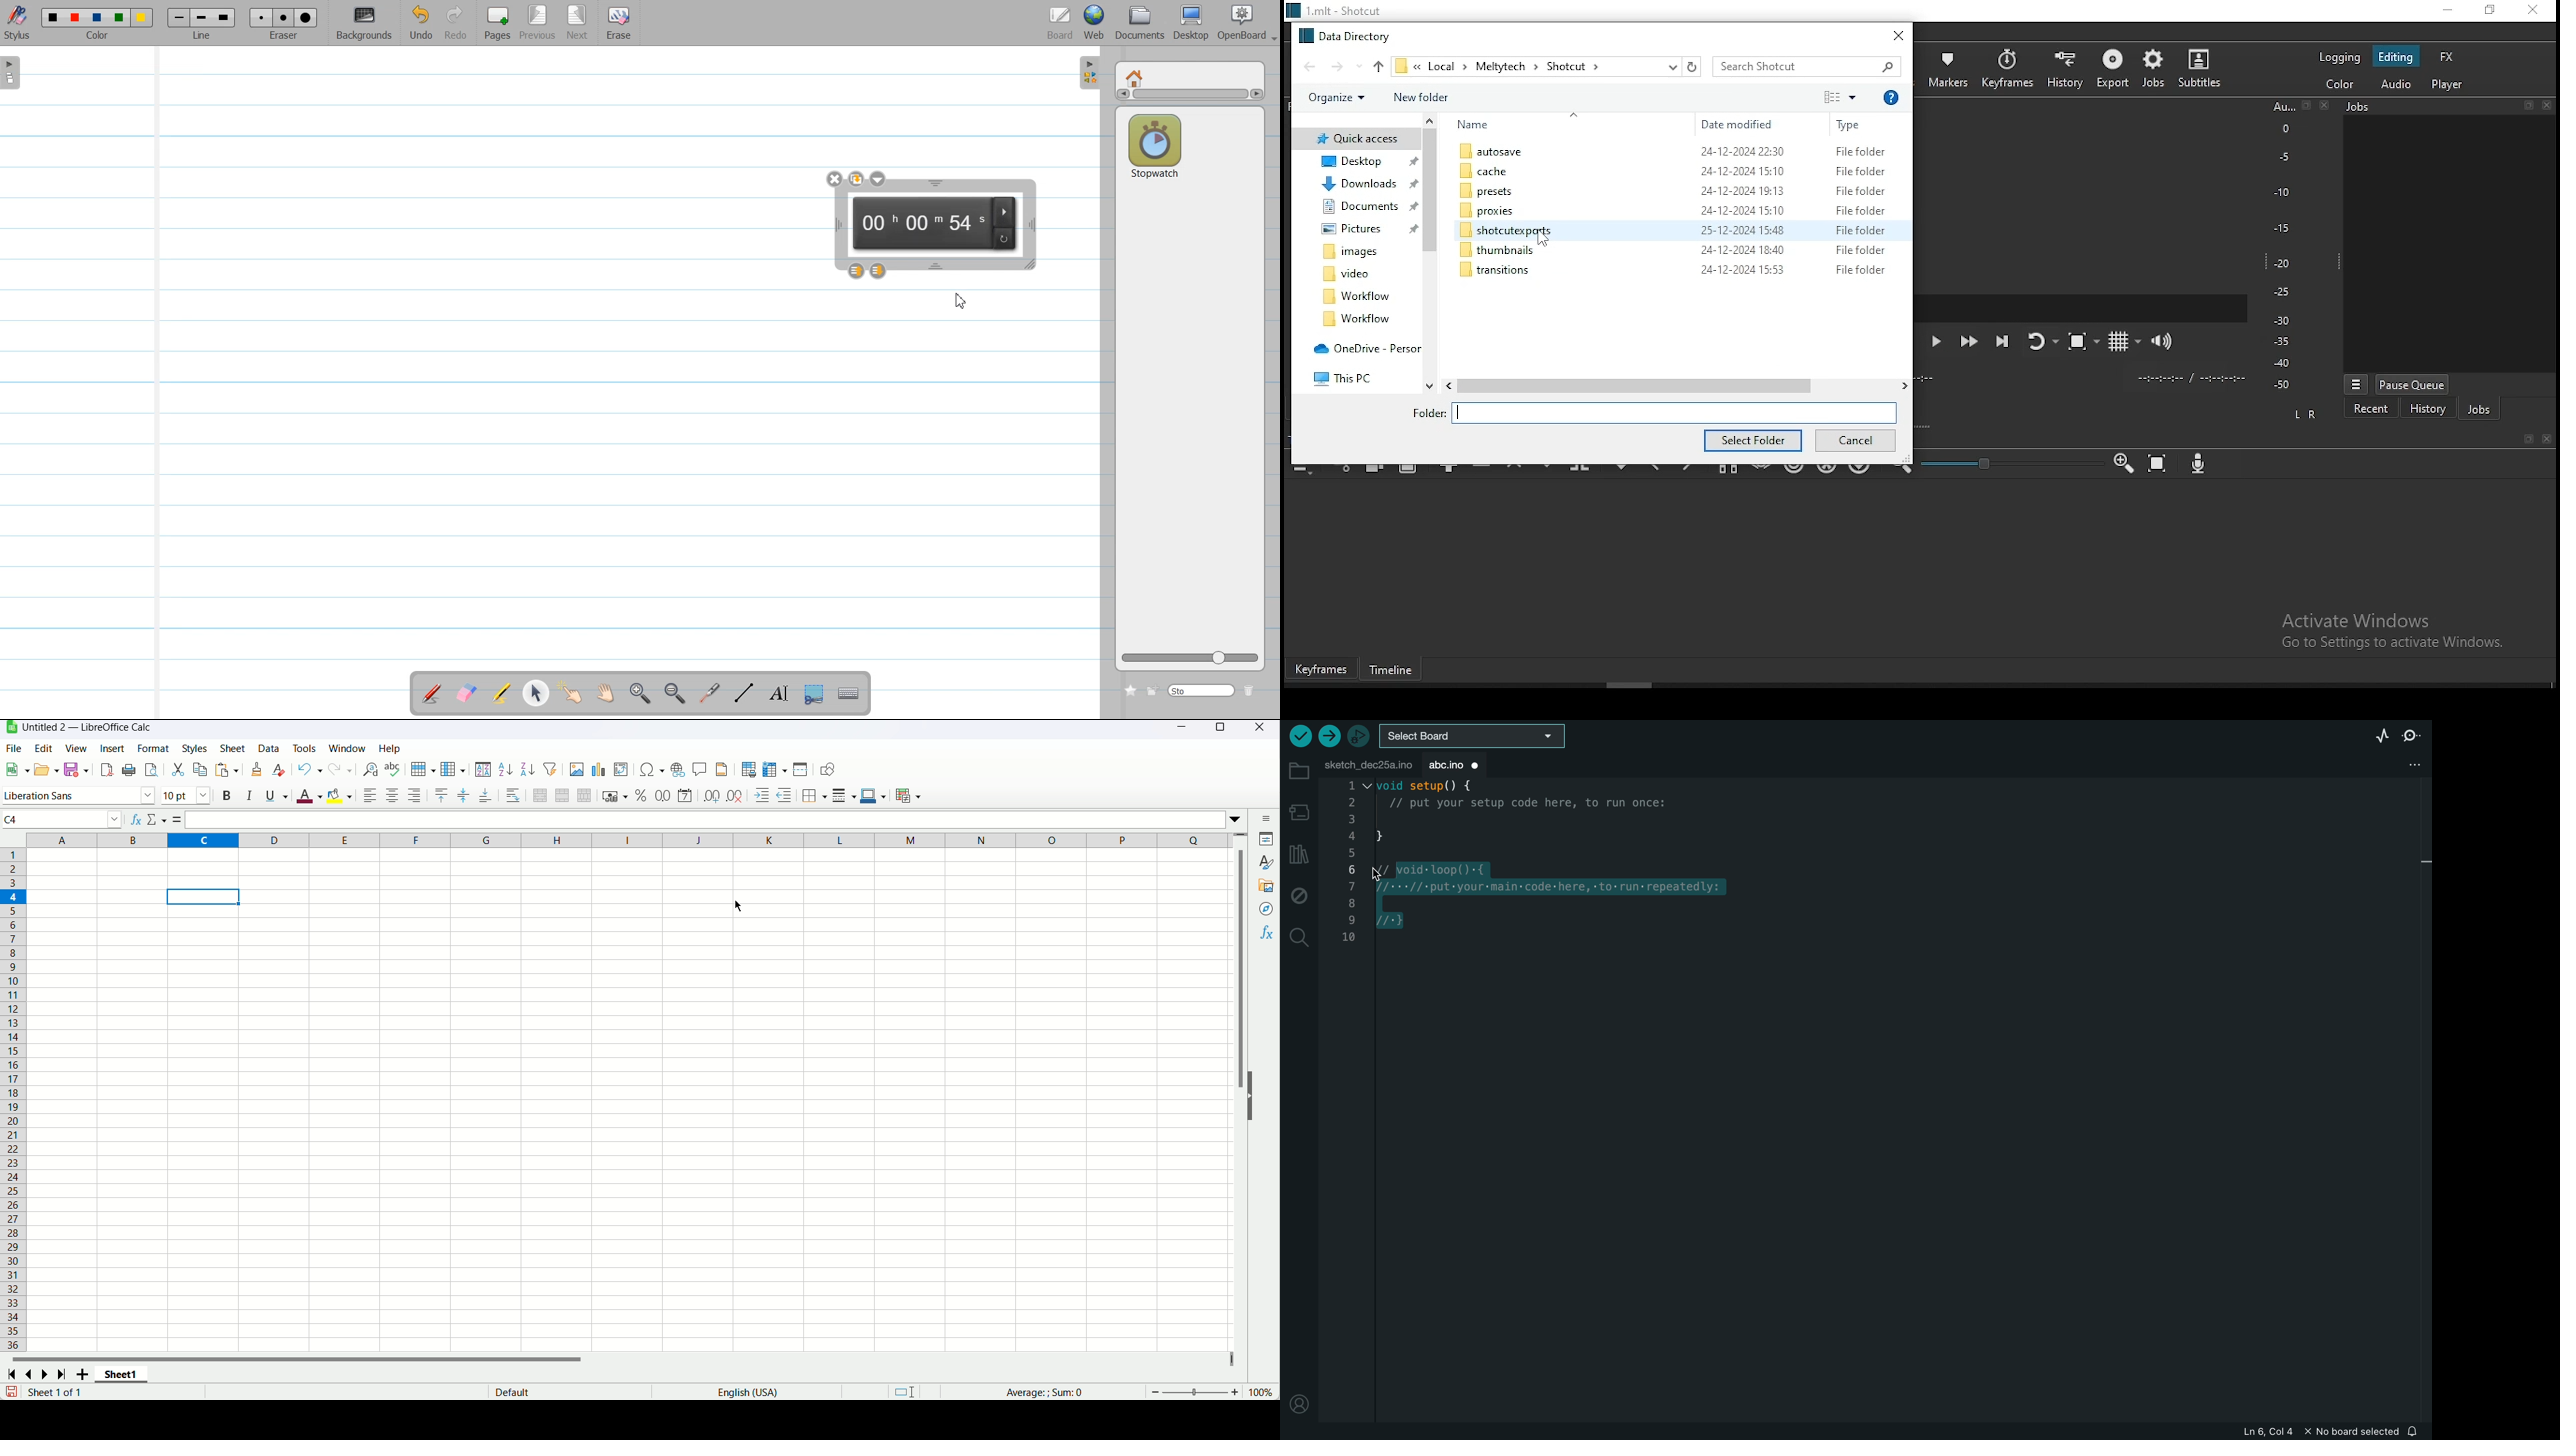 This screenshot has width=2576, height=1456. I want to click on history, so click(2428, 409).